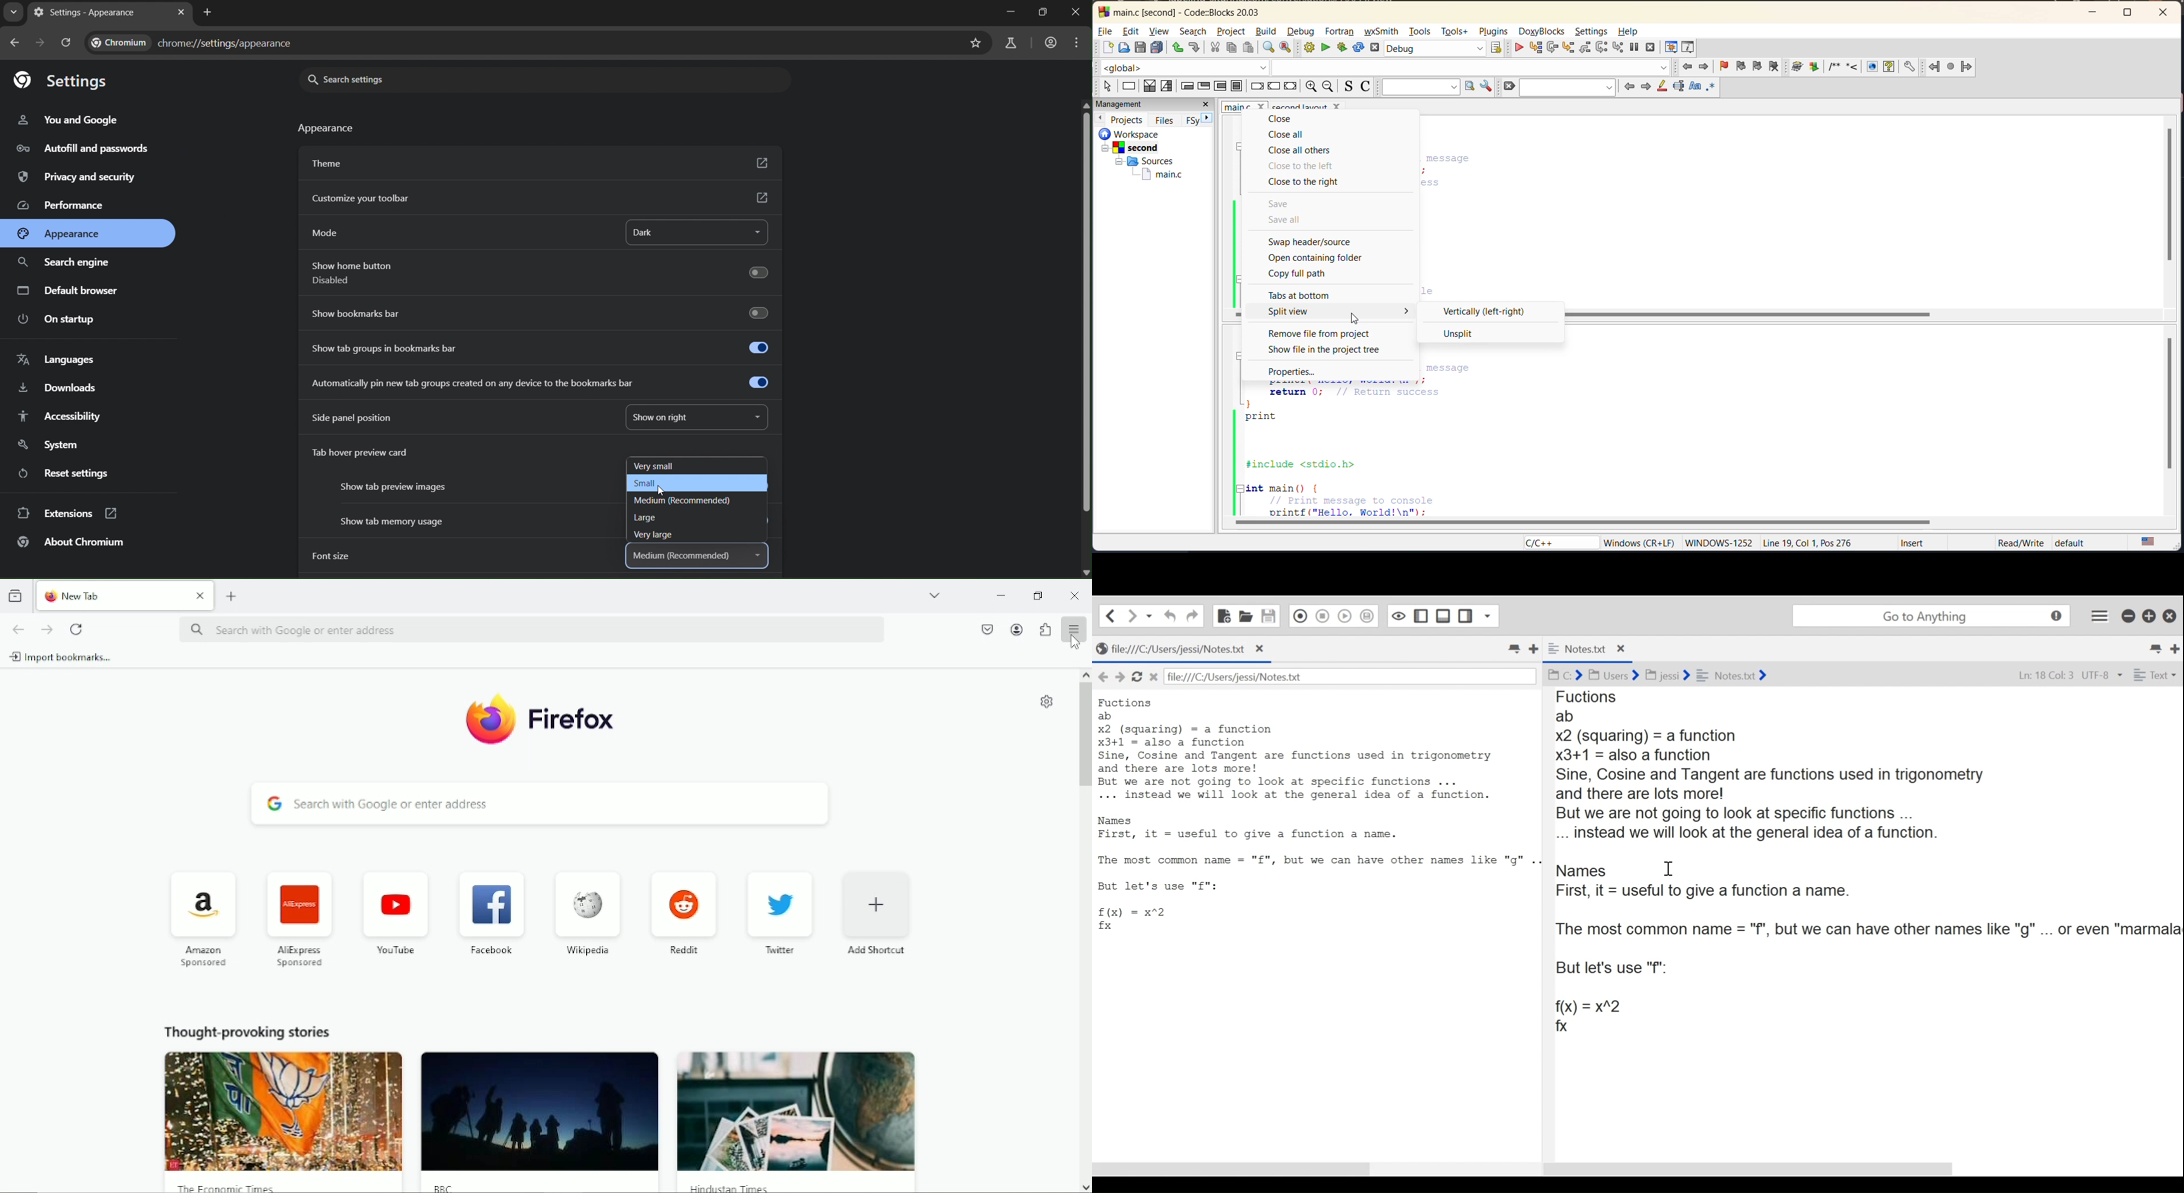  I want to click on close to the left, so click(1303, 166).